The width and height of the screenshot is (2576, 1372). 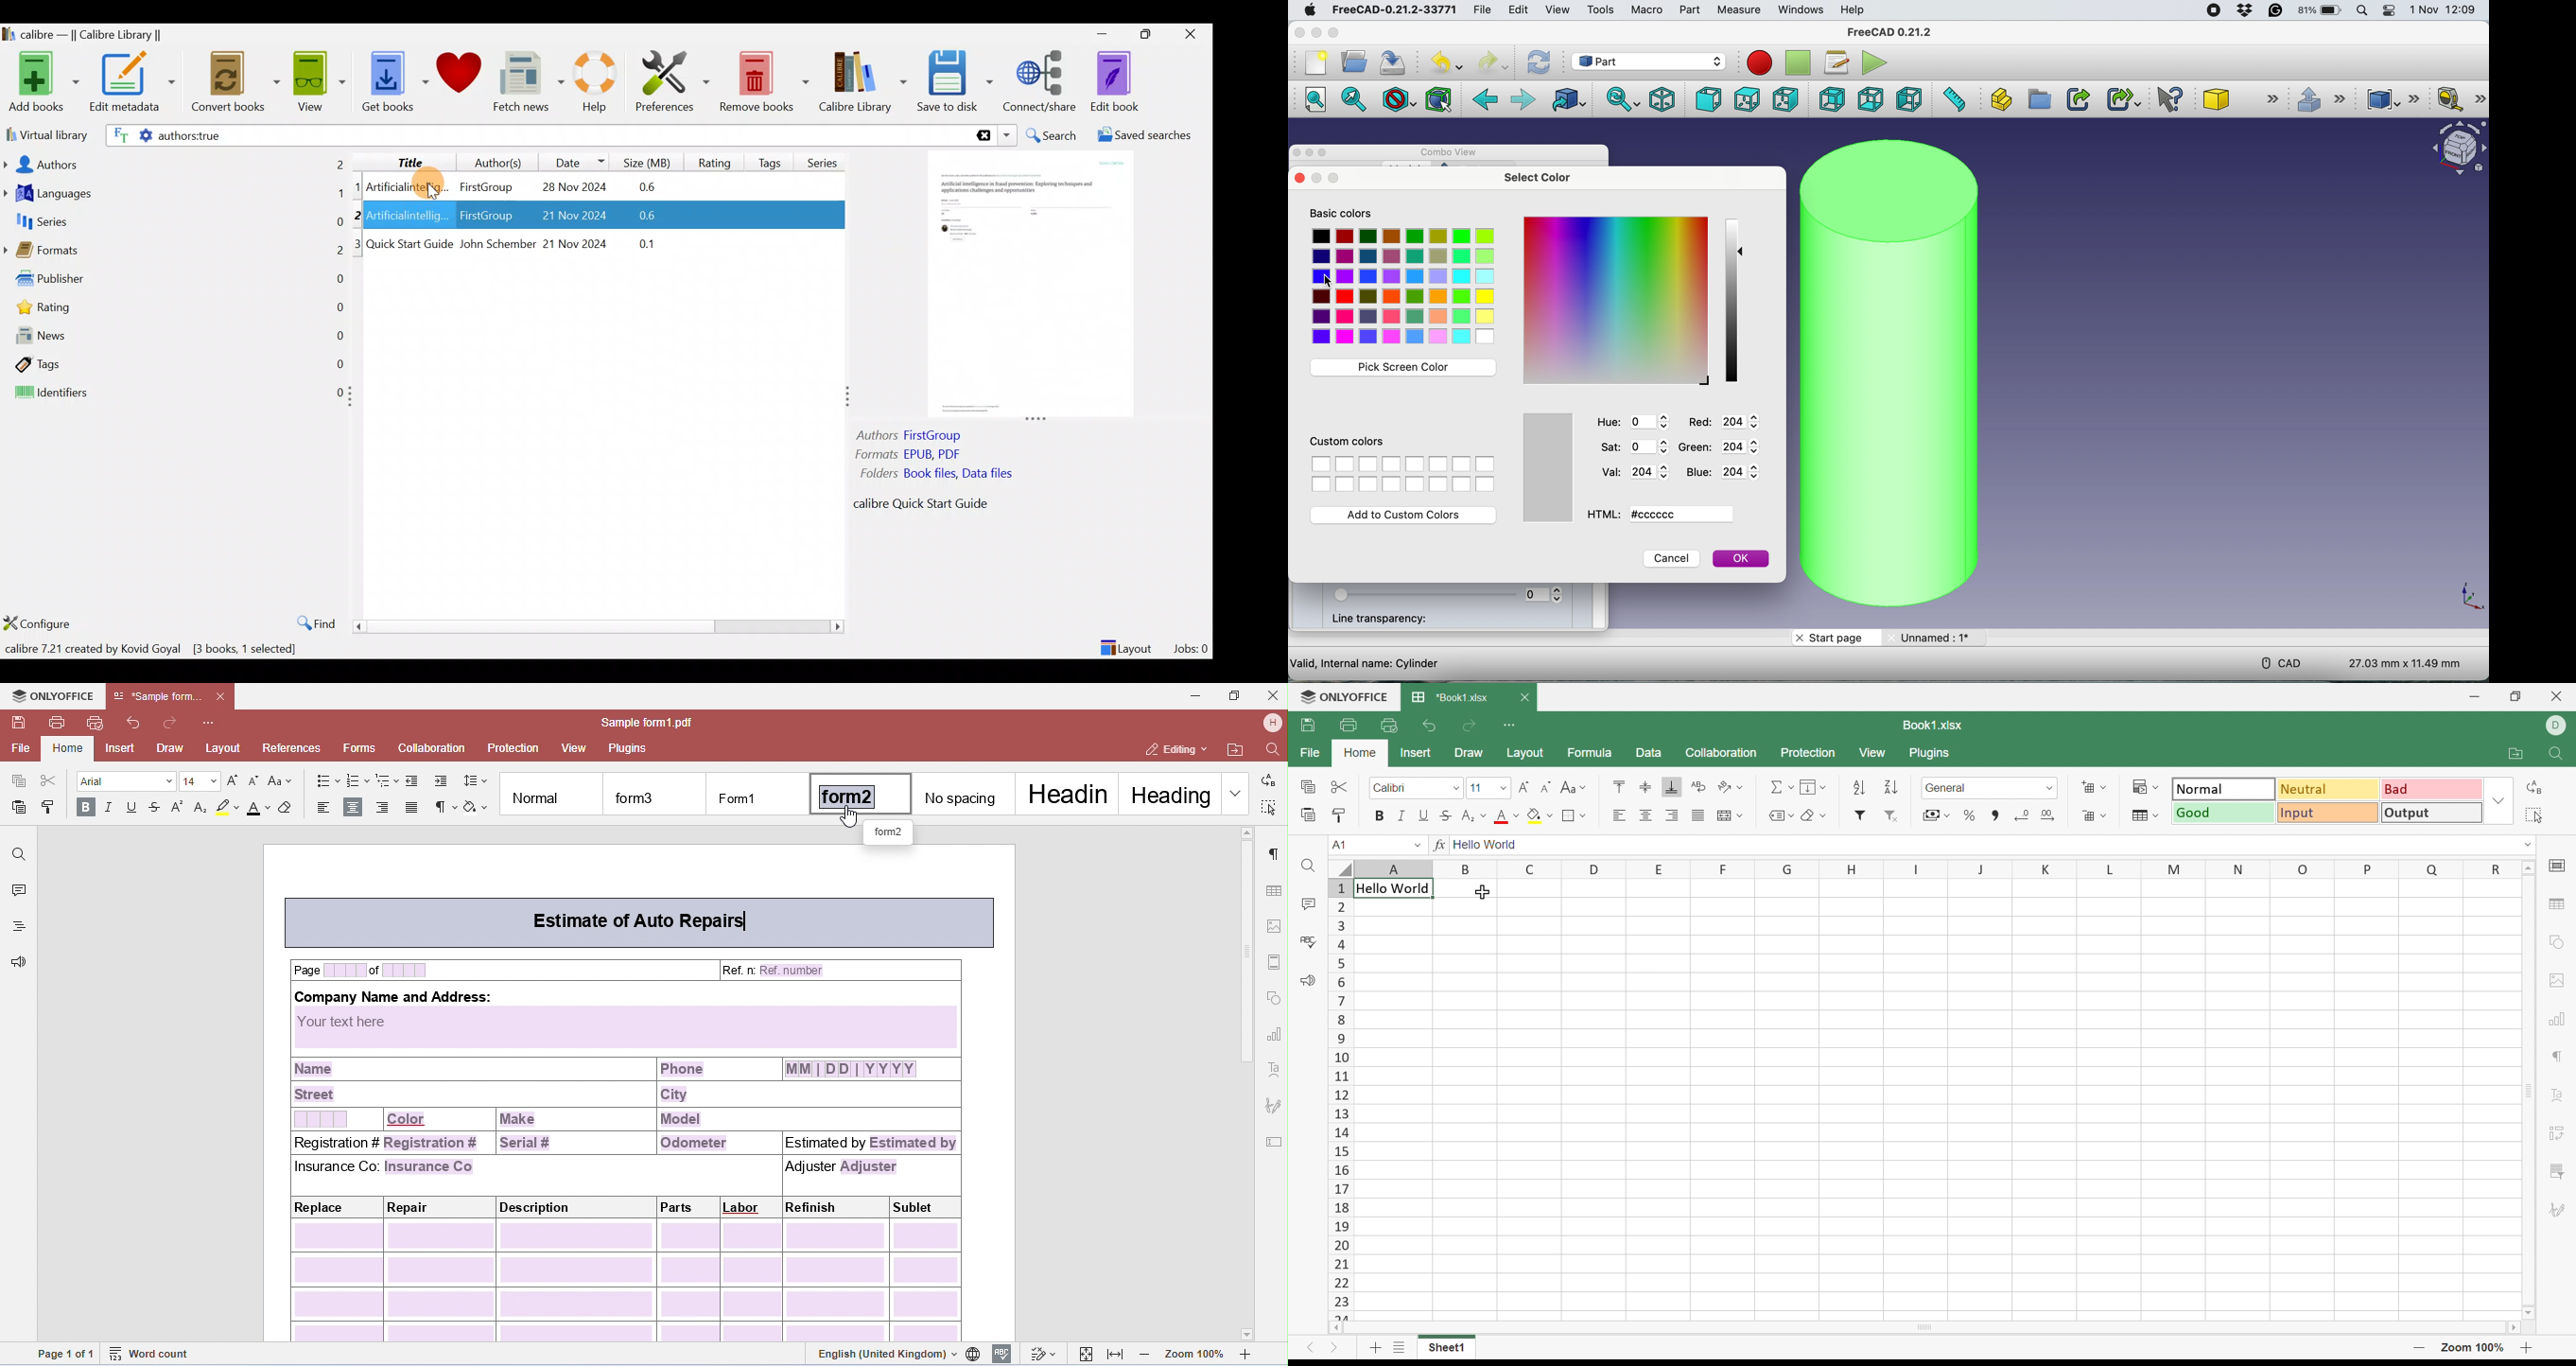 What do you see at coordinates (1309, 868) in the screenshot?
I see `Find` at bounding box center [1309, 868].